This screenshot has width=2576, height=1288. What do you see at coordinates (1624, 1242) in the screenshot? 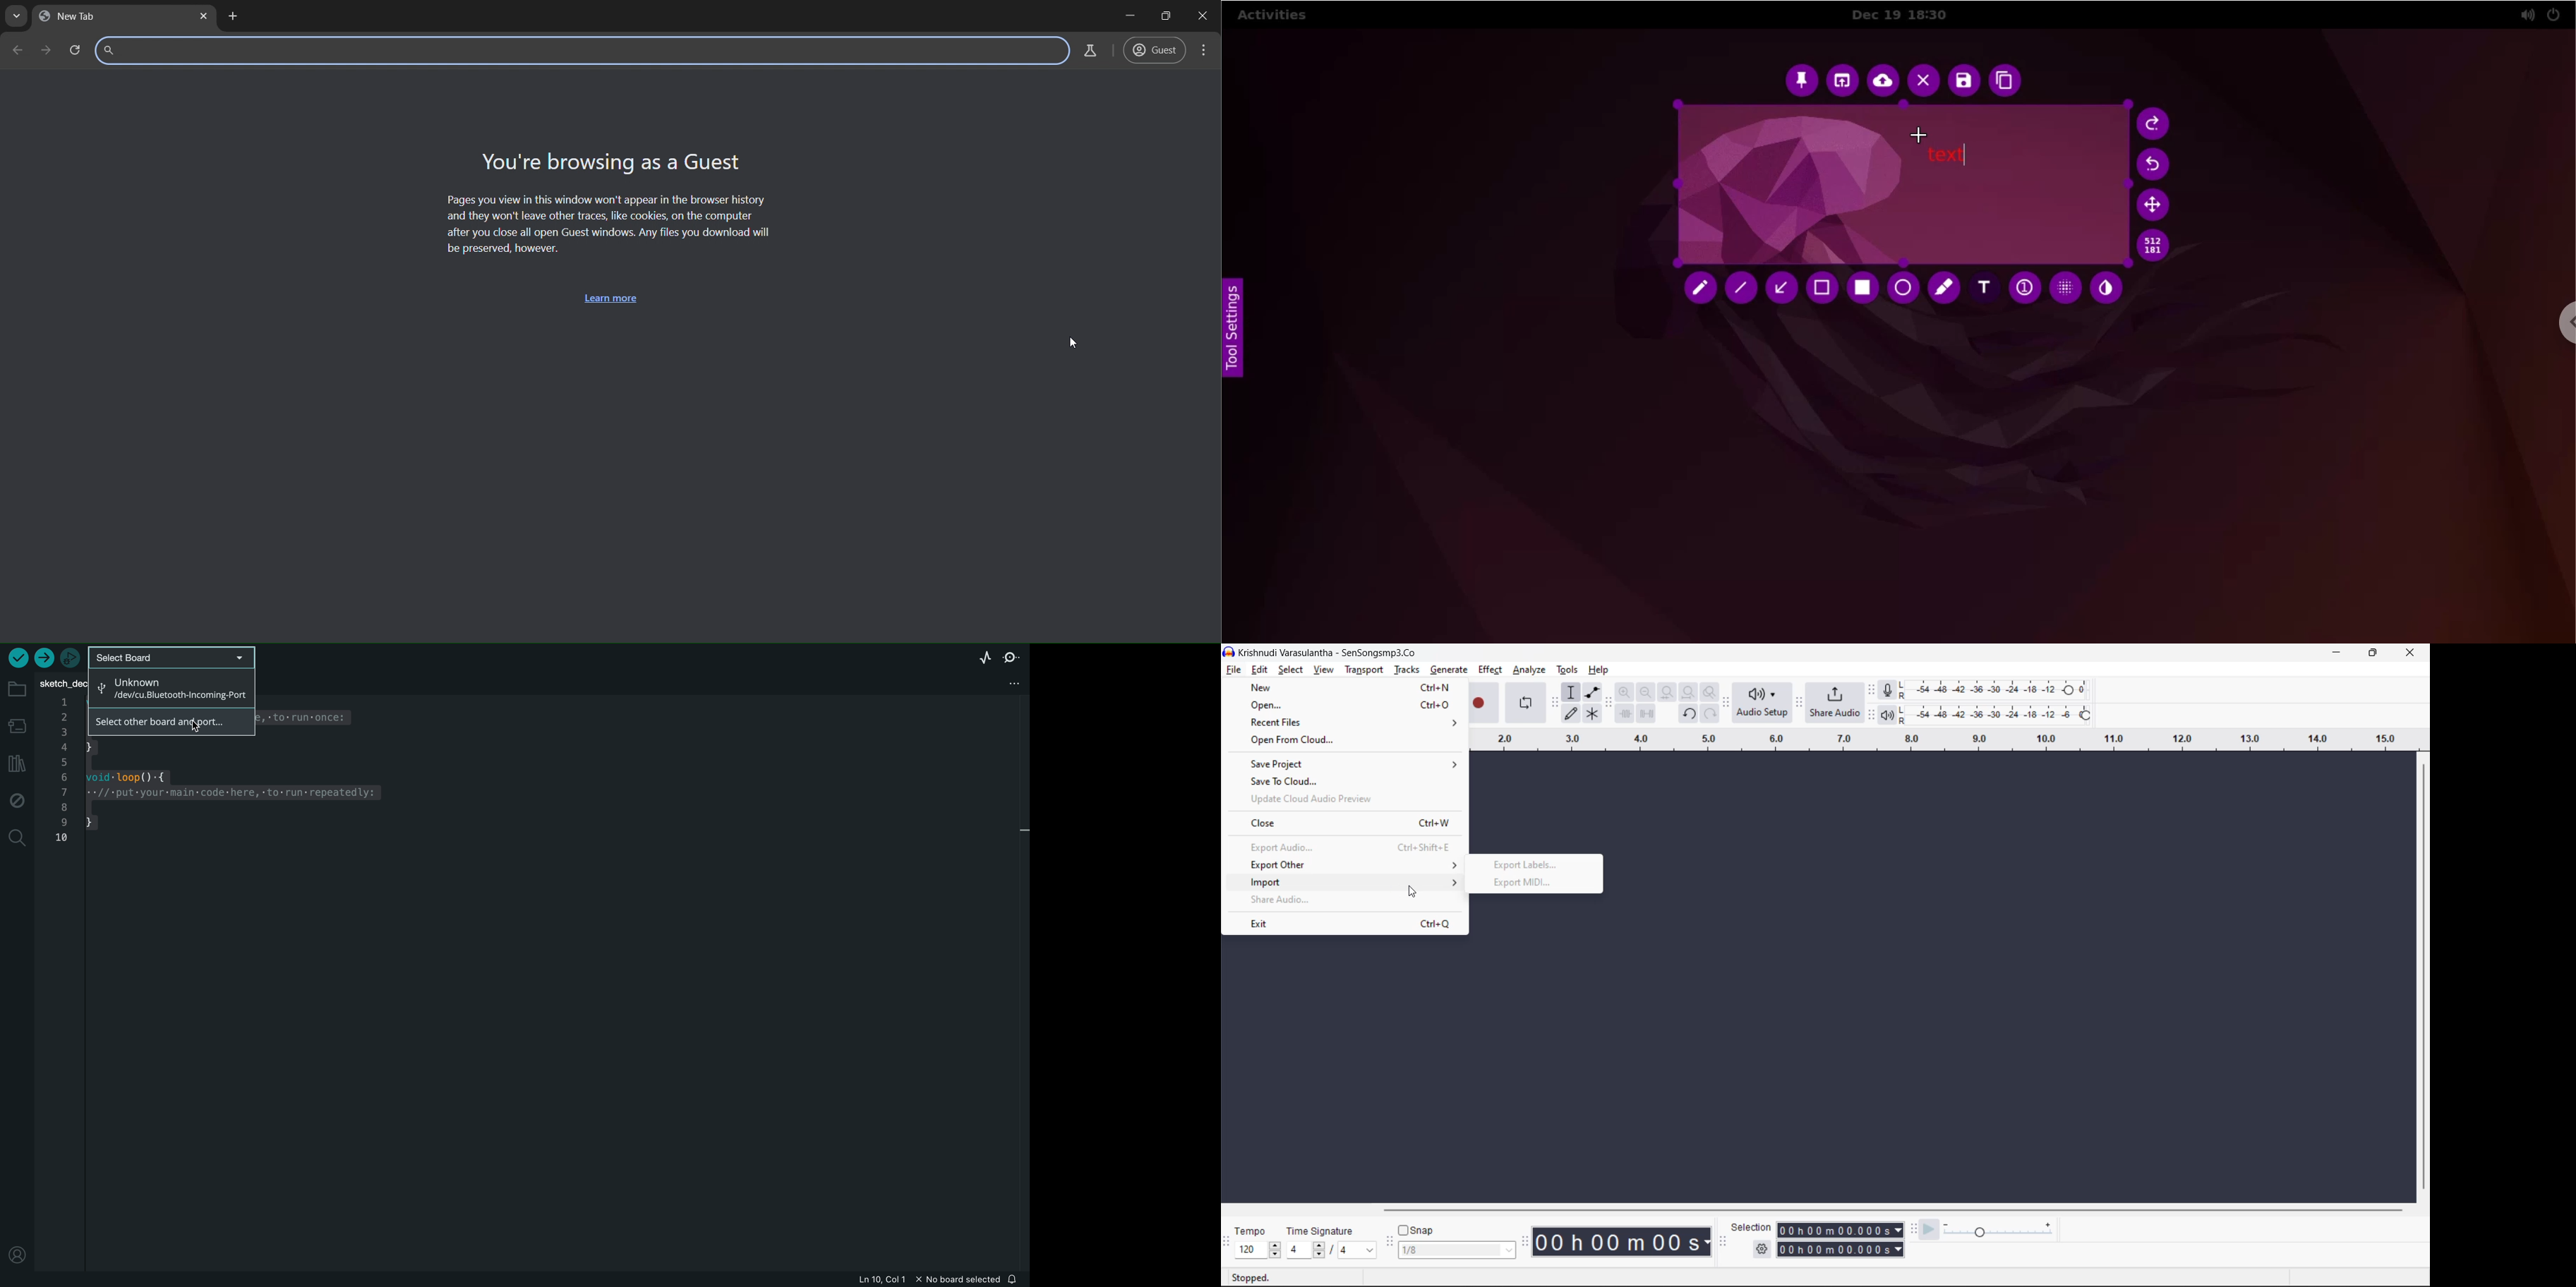
I see `00 h 00m 00s` at bounding box center [1624, 1242].